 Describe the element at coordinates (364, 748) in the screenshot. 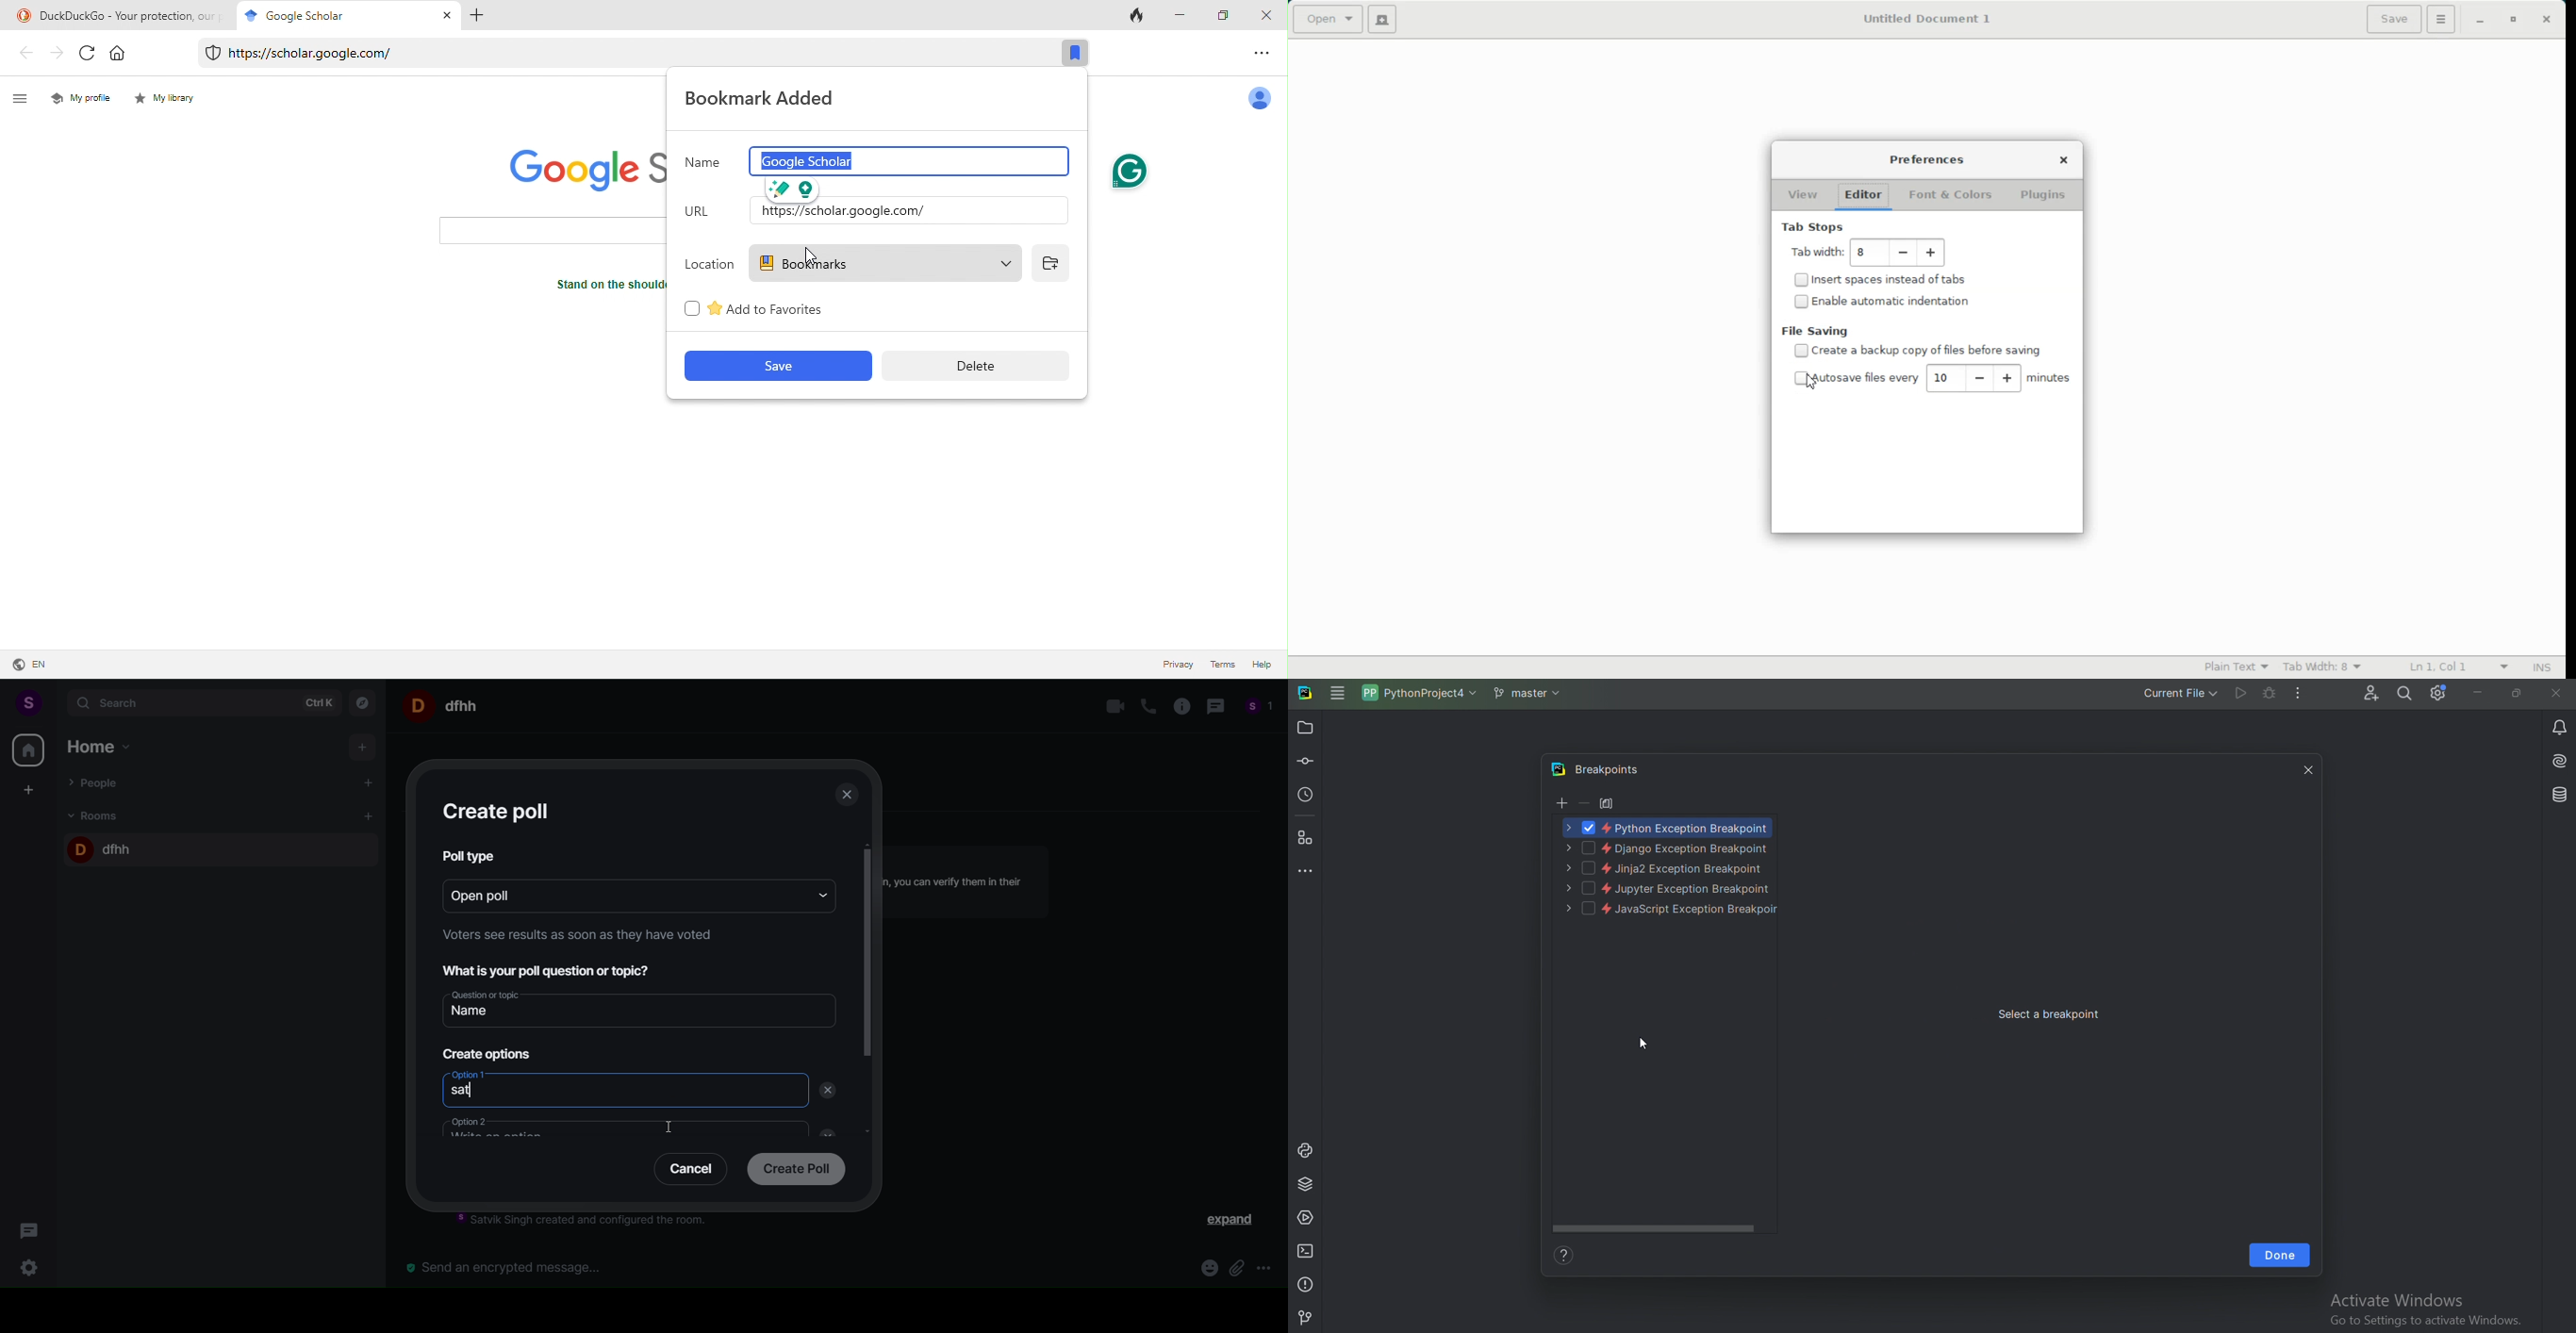

I see `add` at that location.